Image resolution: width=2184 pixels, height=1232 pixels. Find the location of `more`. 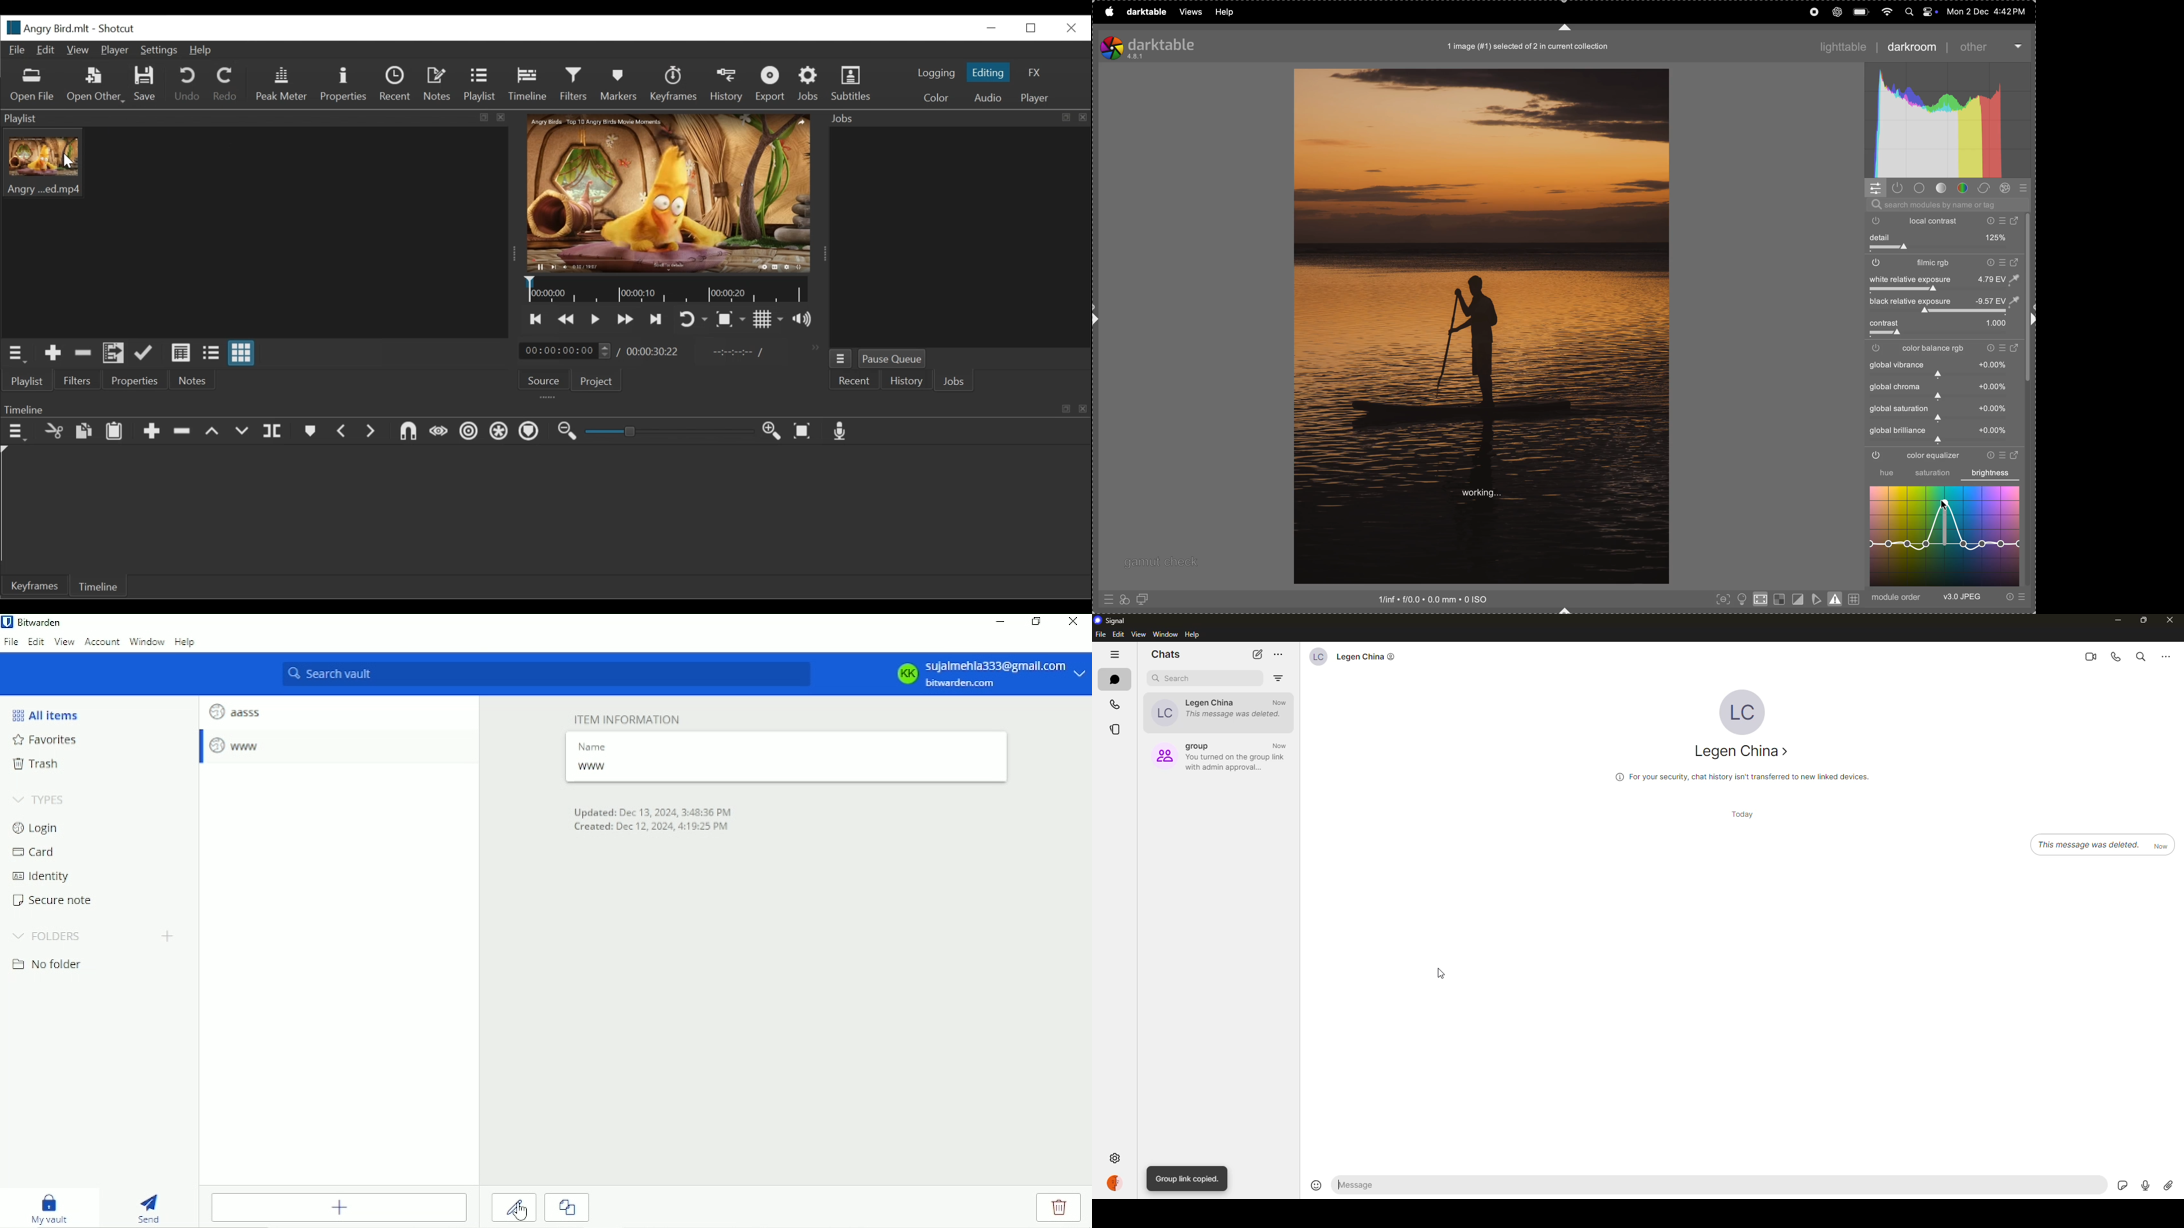

more is located at coordinates (2166, 656).